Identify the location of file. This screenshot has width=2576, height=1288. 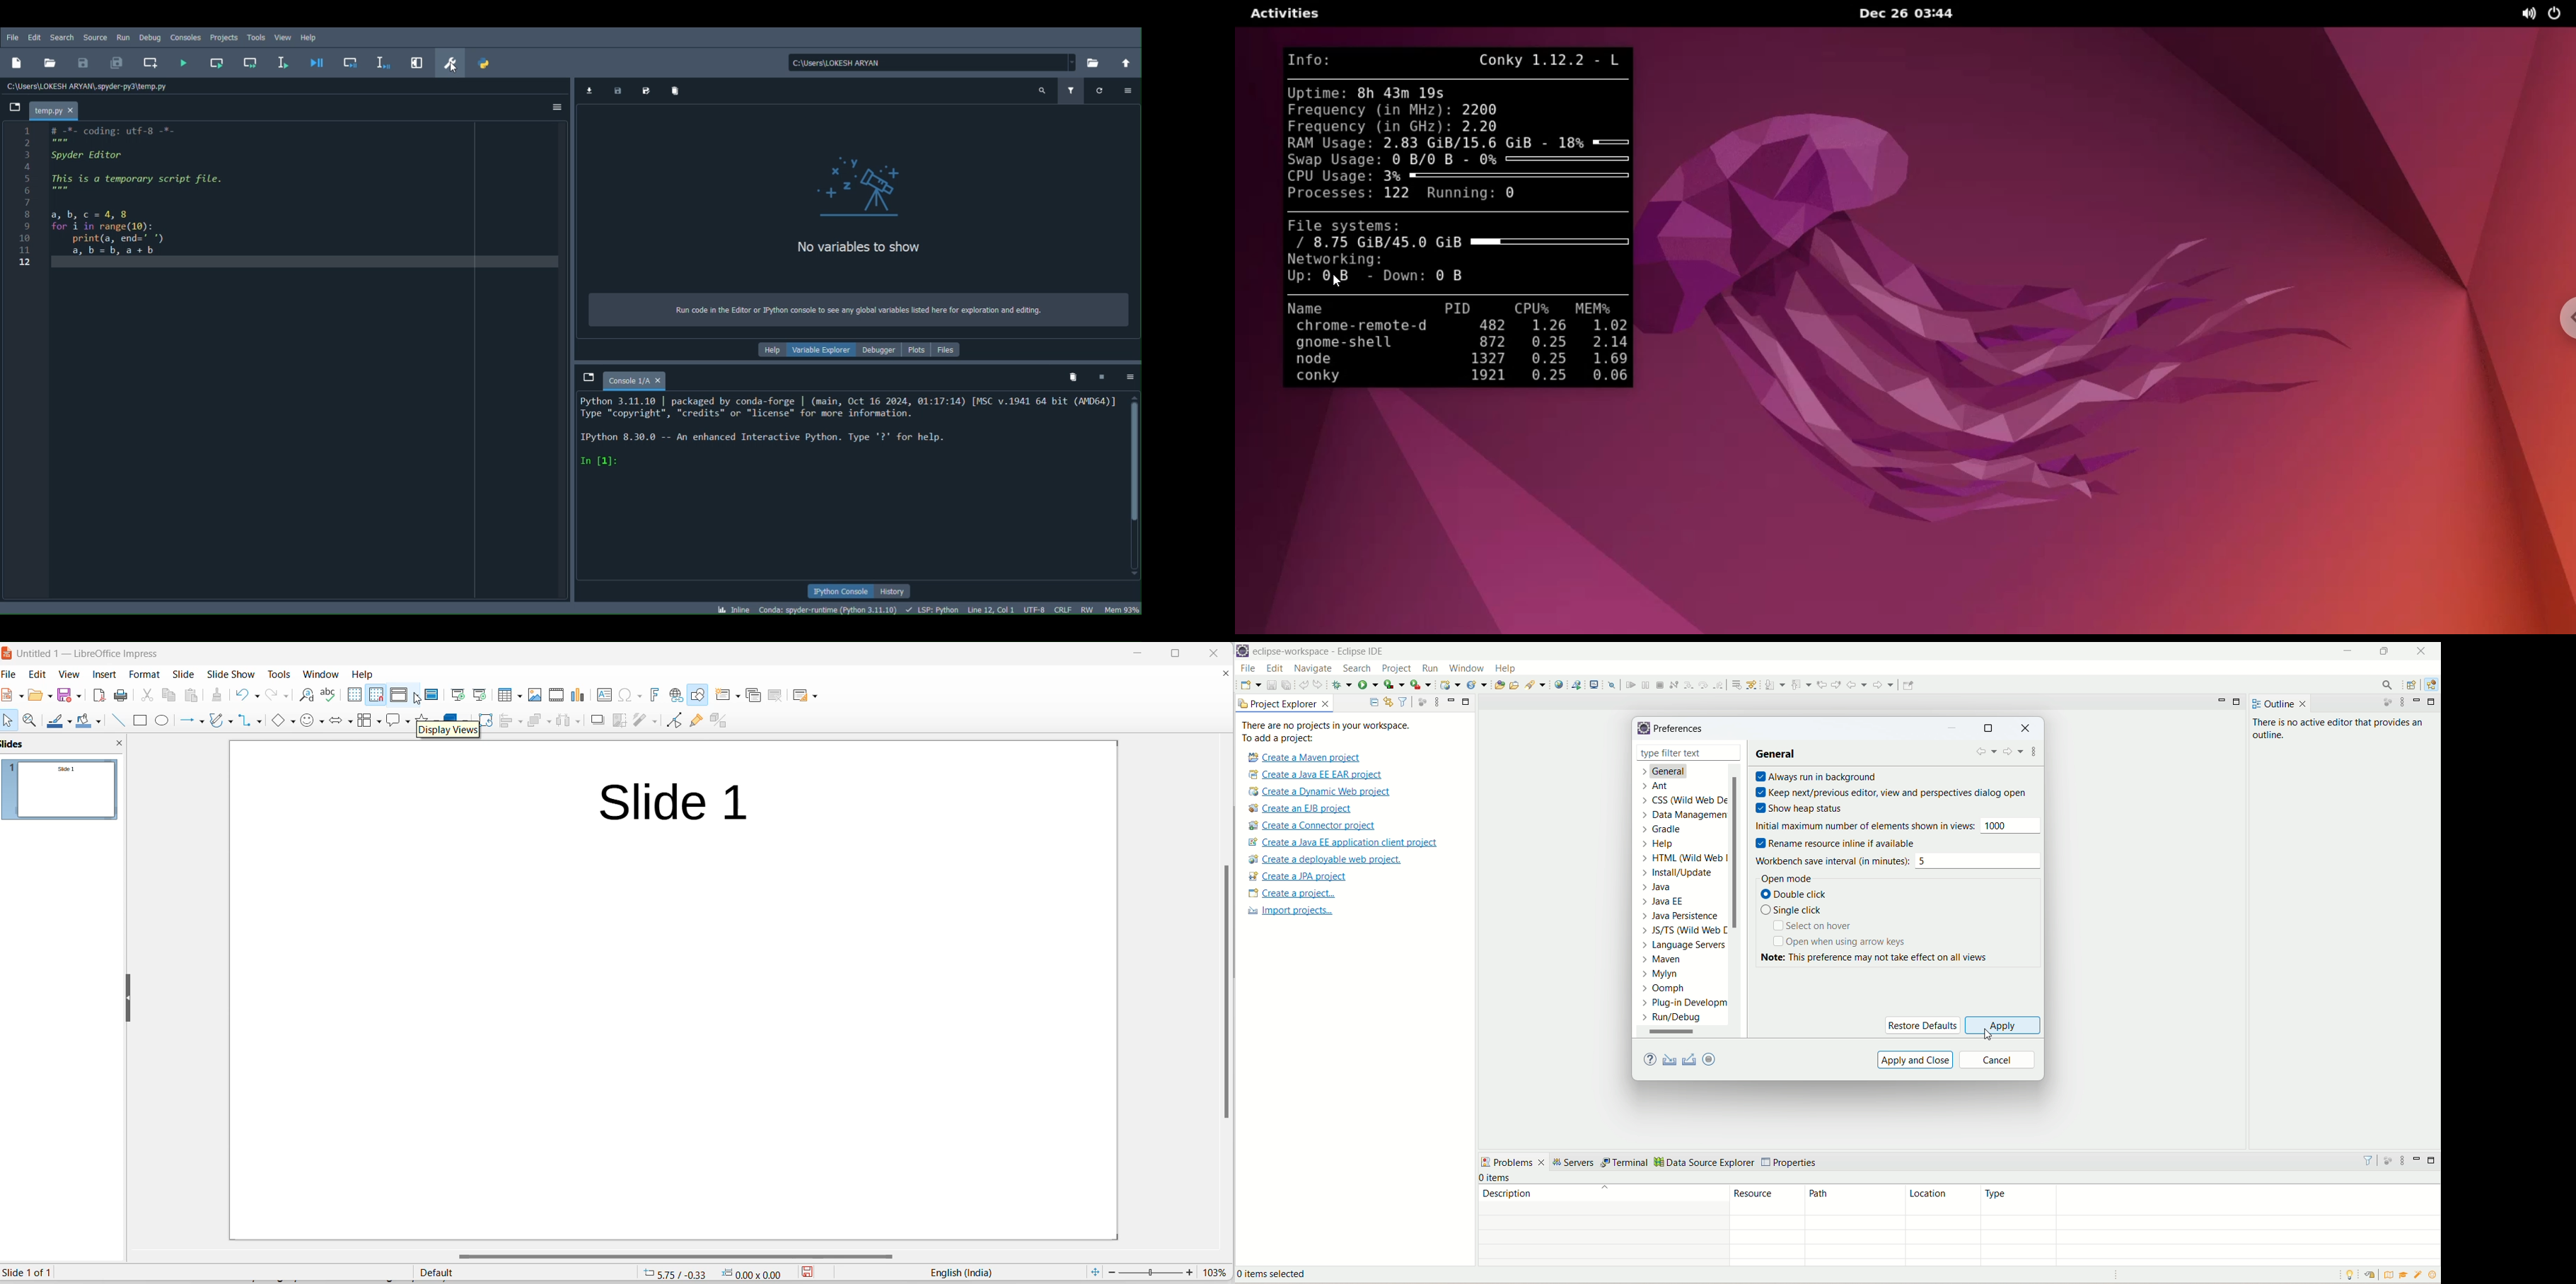
(10, 695).